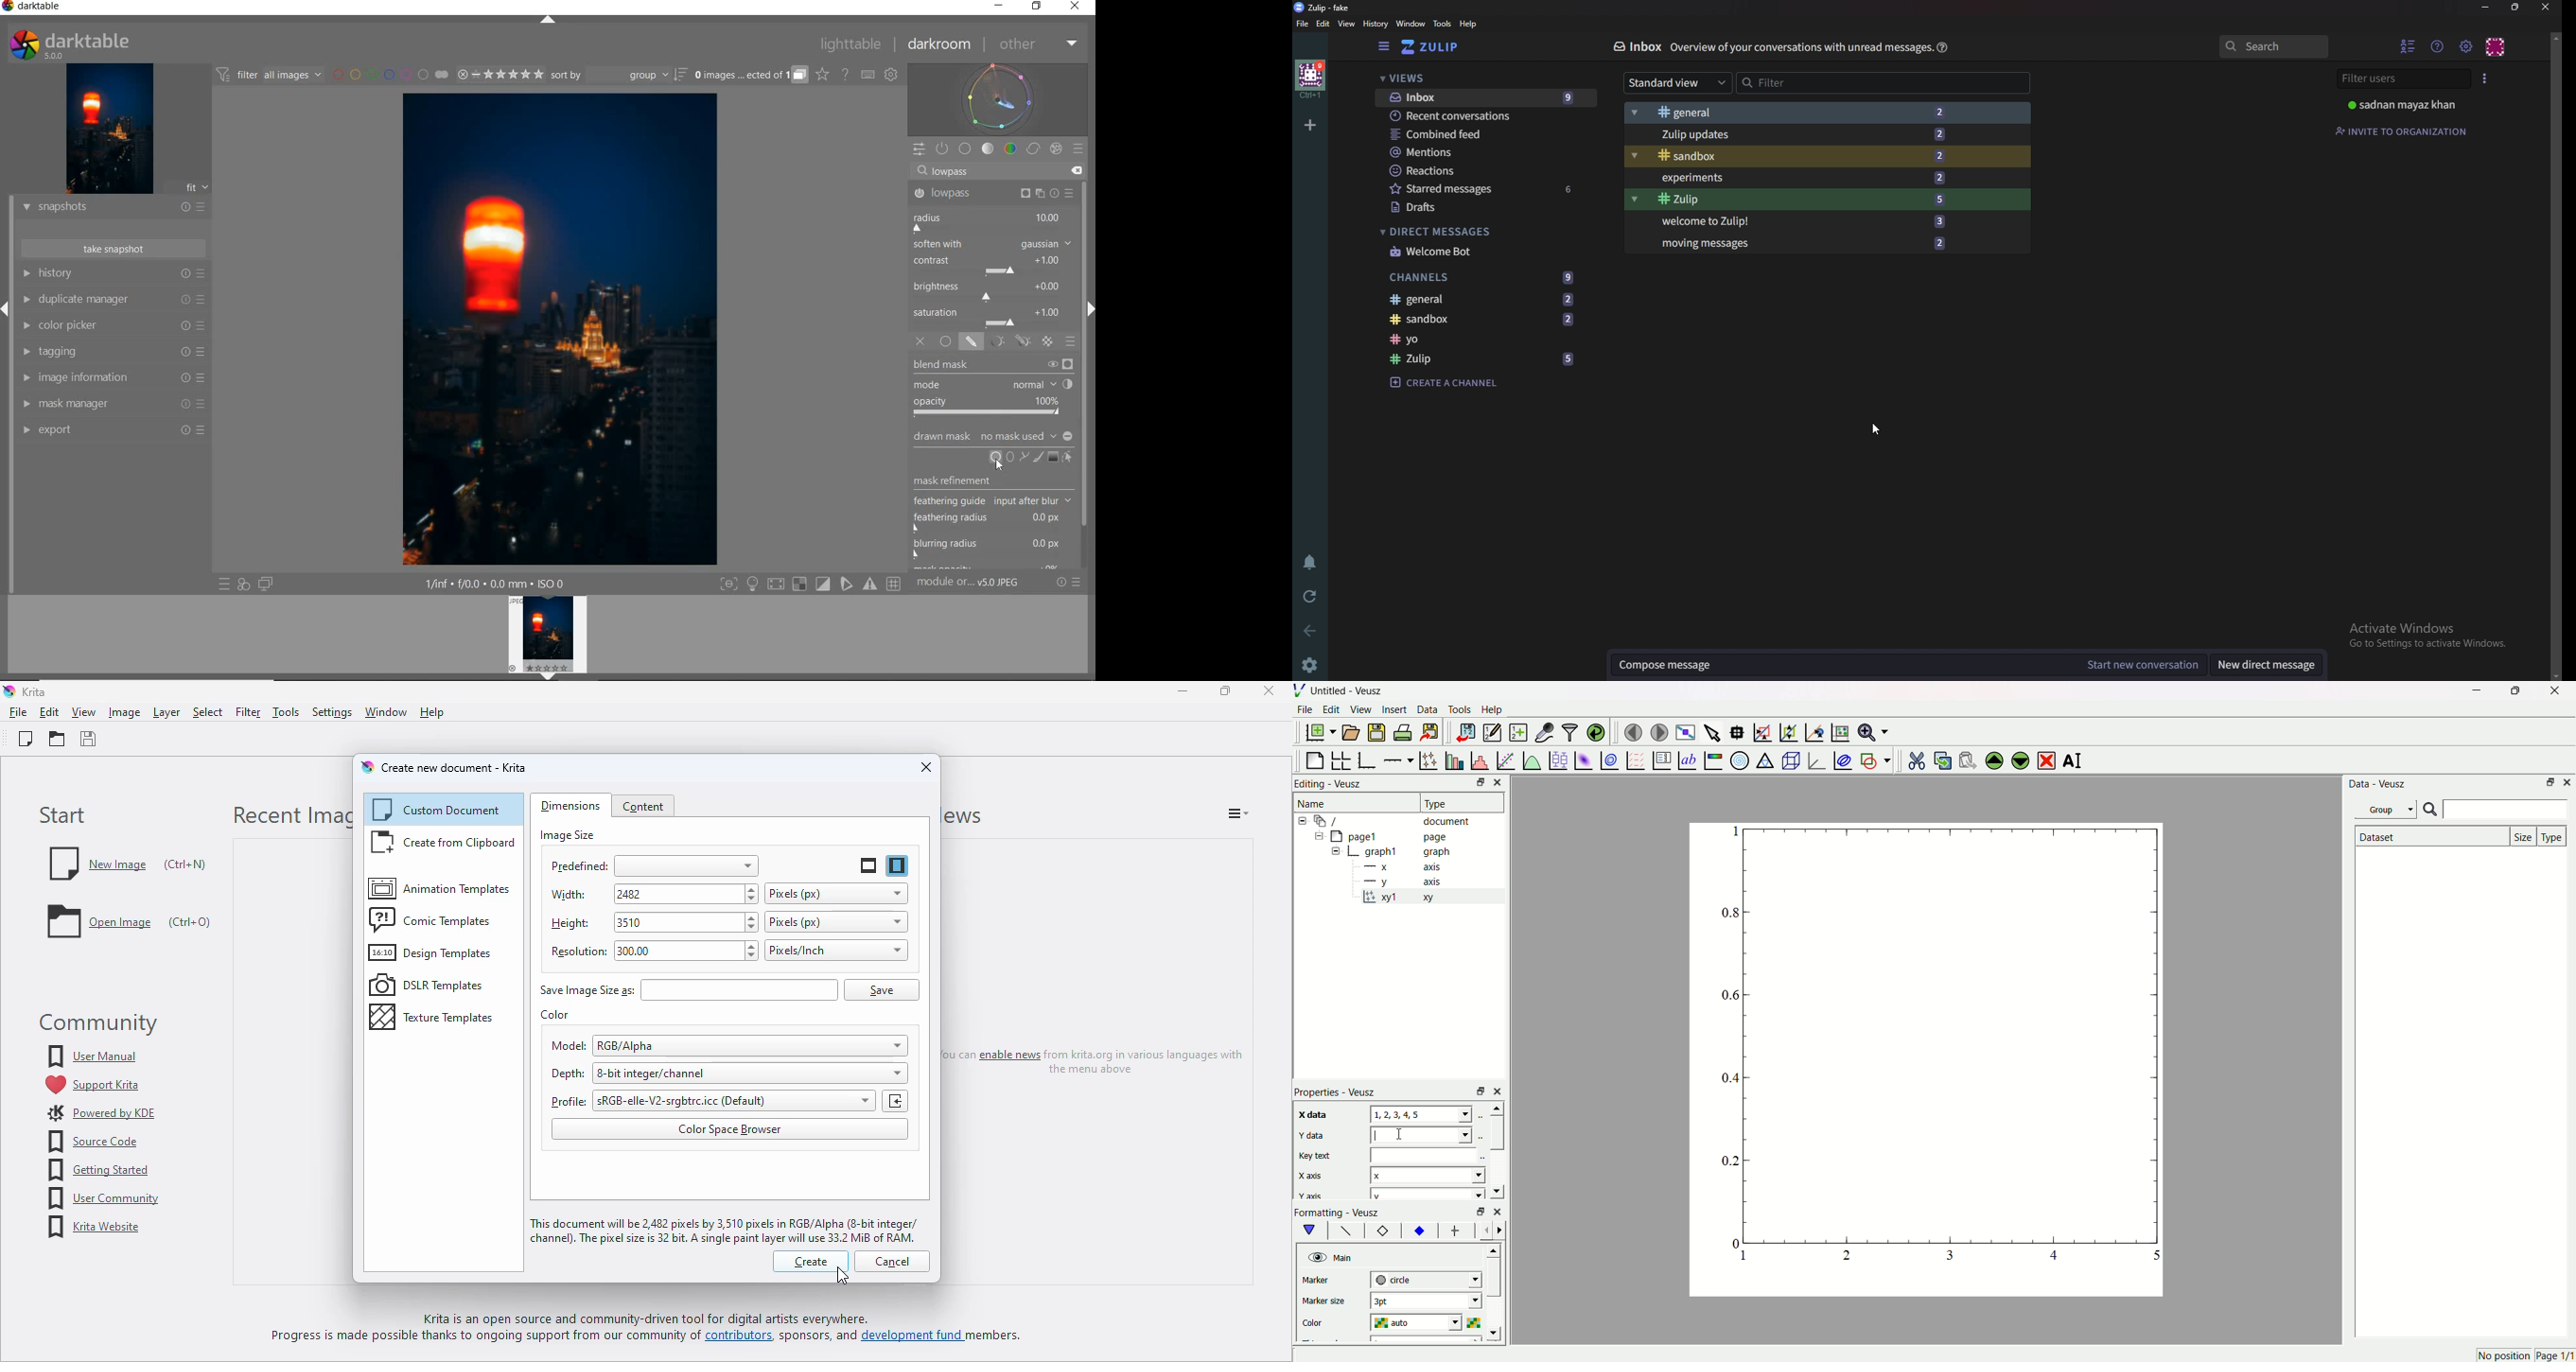 The width and height of the screenshot is (2576, 1372). I want to click on View, so click(1346, 23).